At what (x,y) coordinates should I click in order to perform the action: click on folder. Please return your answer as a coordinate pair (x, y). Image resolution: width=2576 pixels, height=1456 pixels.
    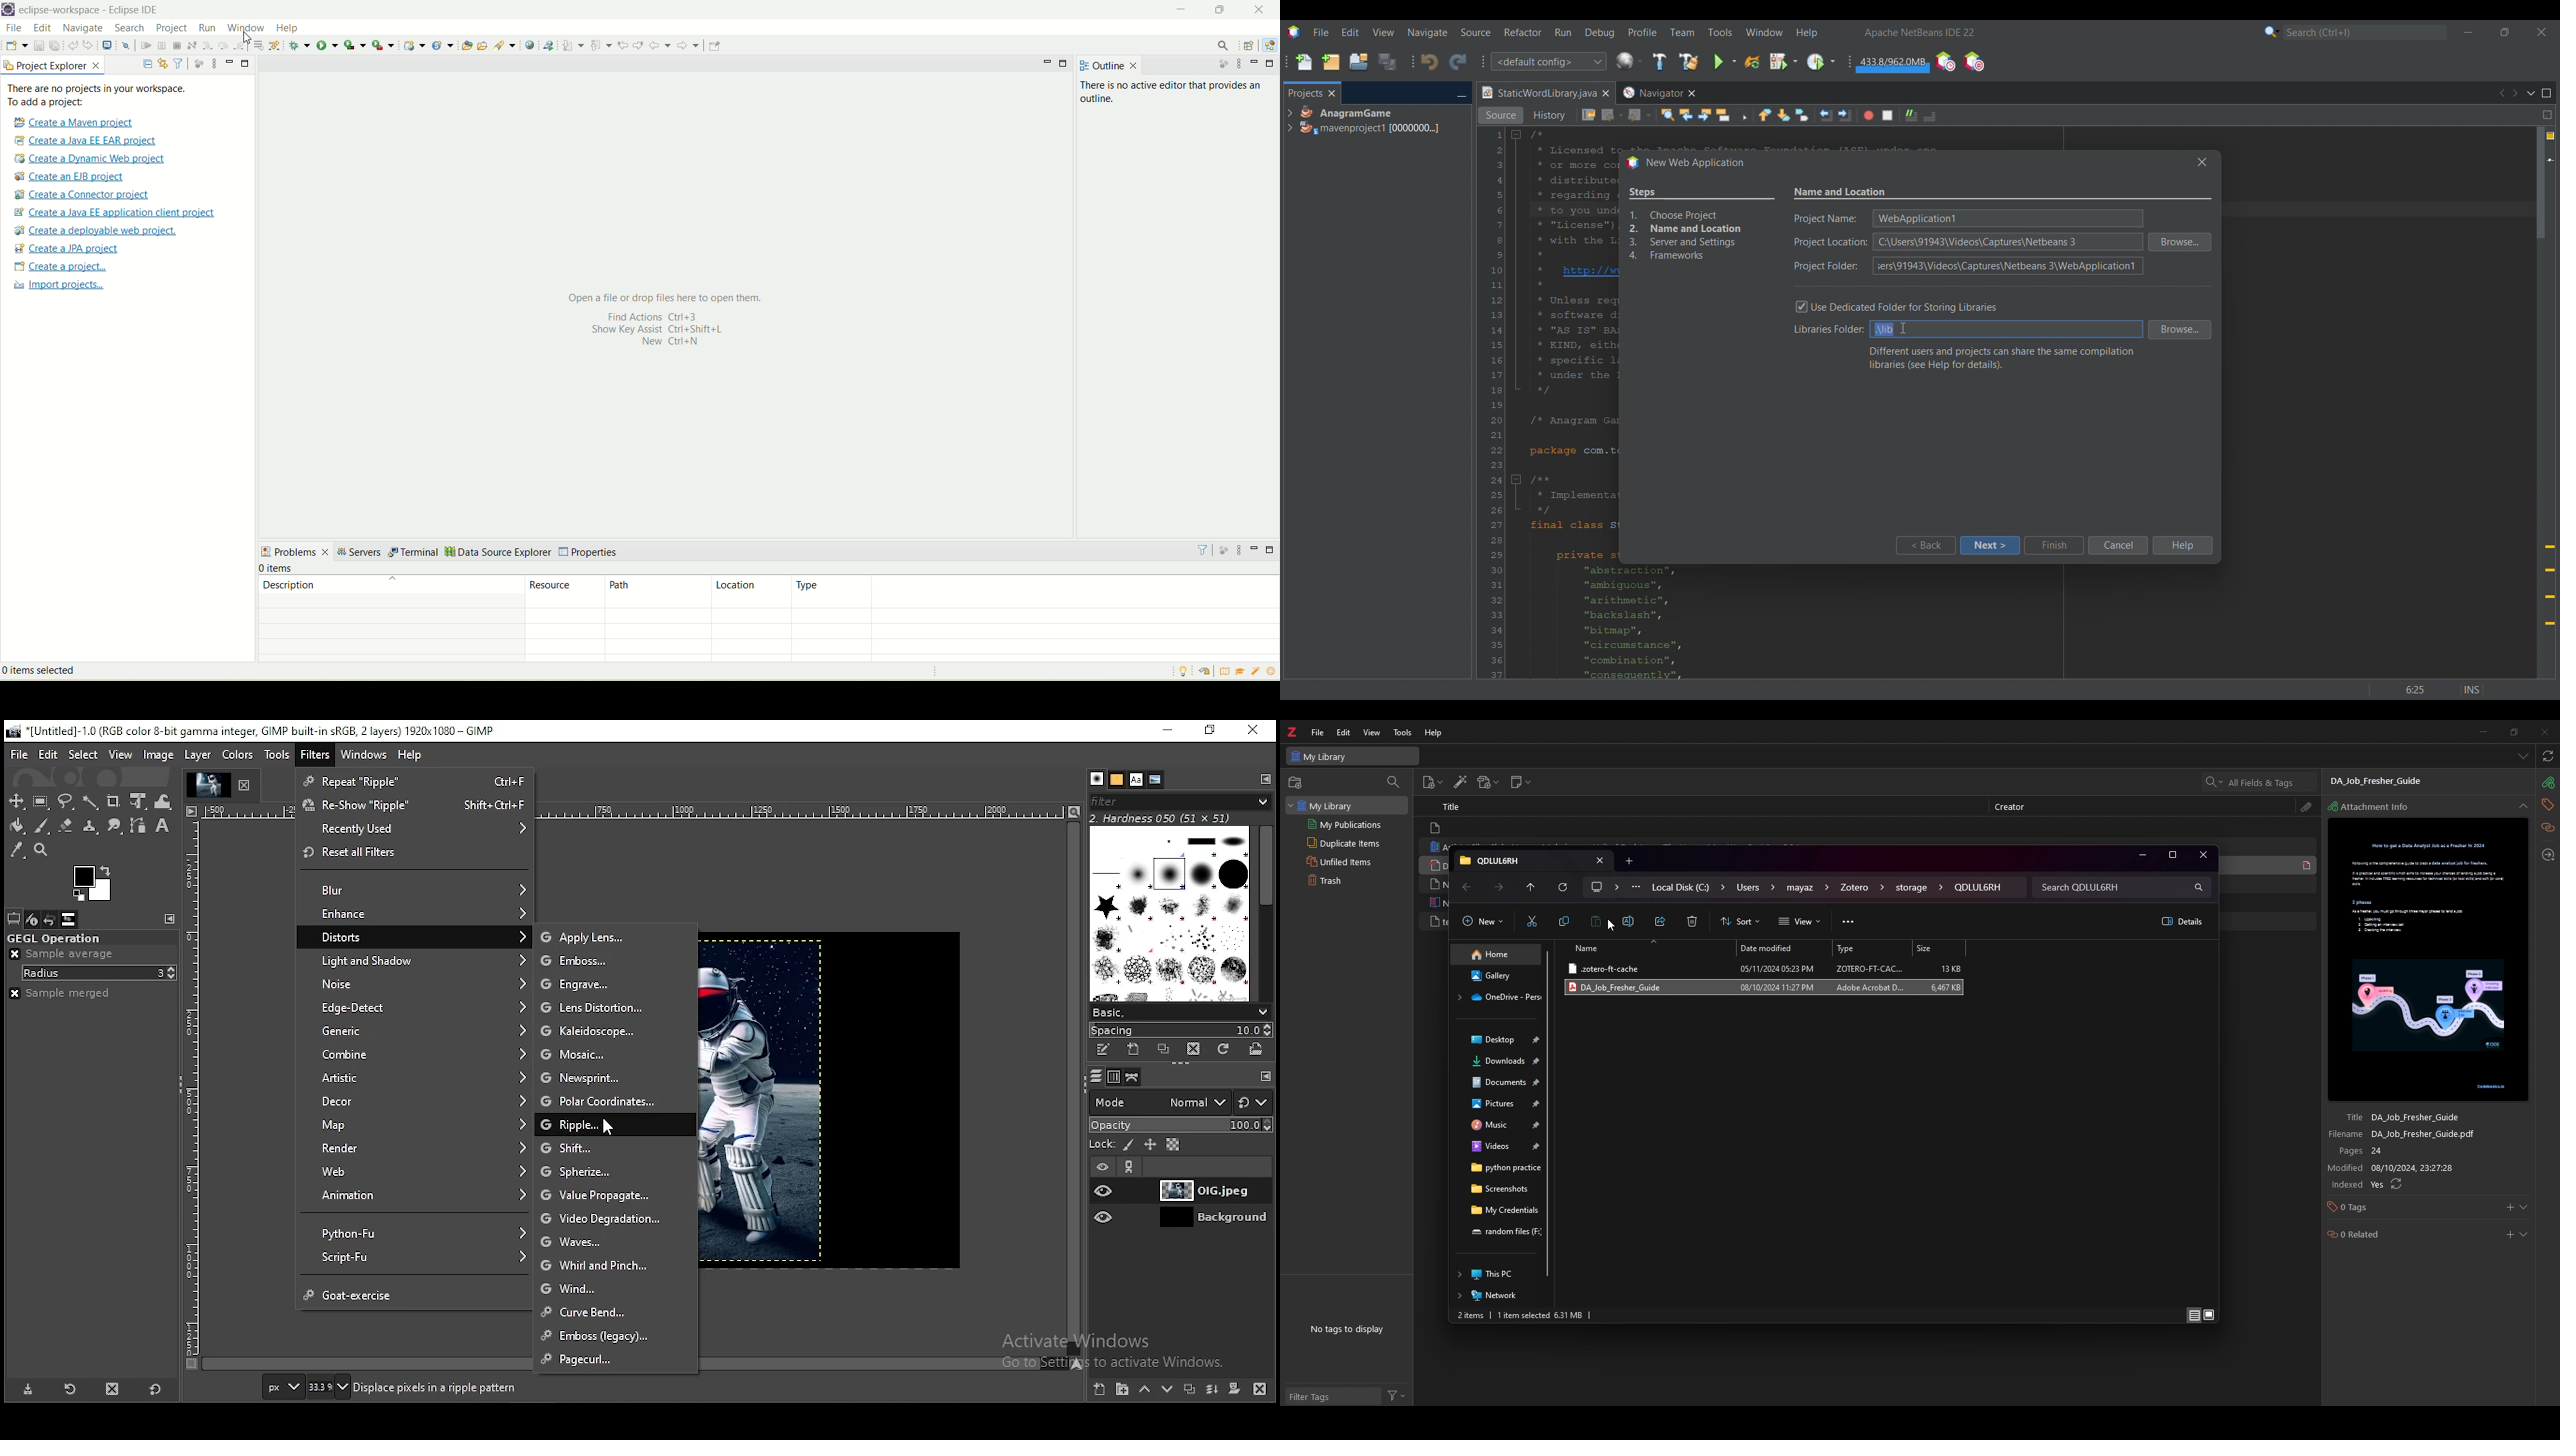
    Looking at the image, I should click on (1498, 1189).